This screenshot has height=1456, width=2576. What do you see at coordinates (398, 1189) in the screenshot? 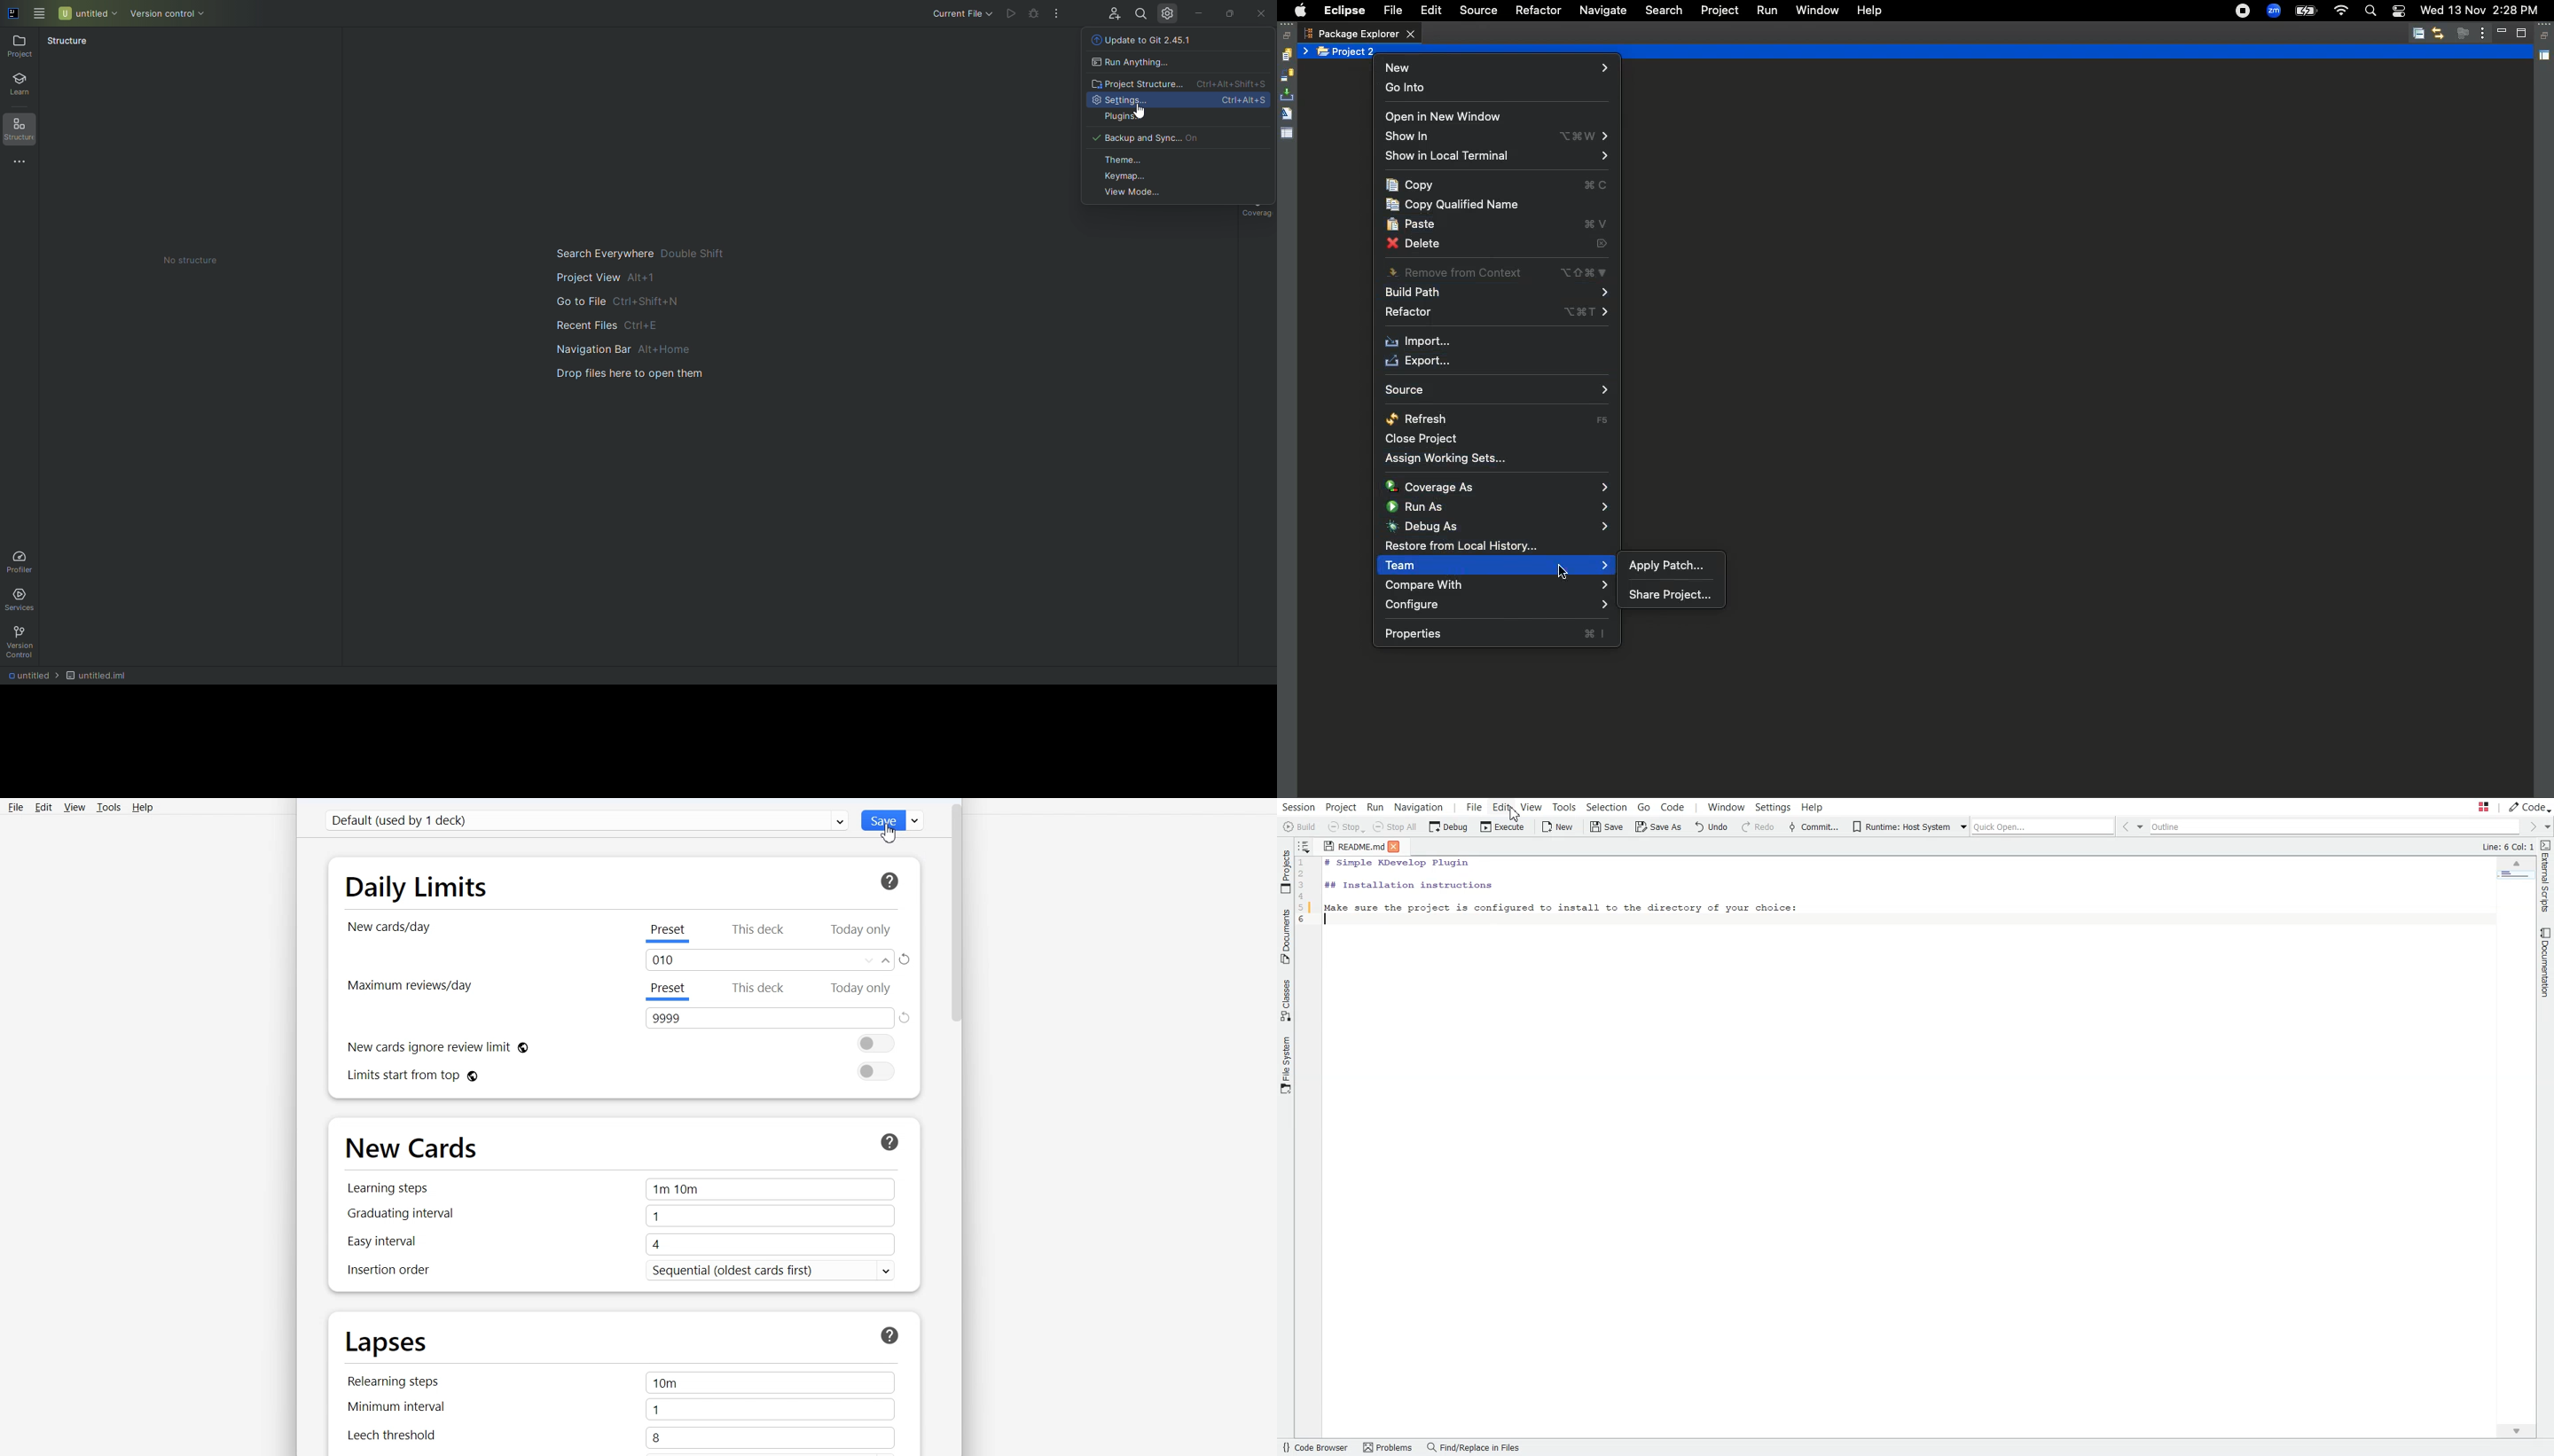
I see `Learning steps` at bounding box center [398, 1189].